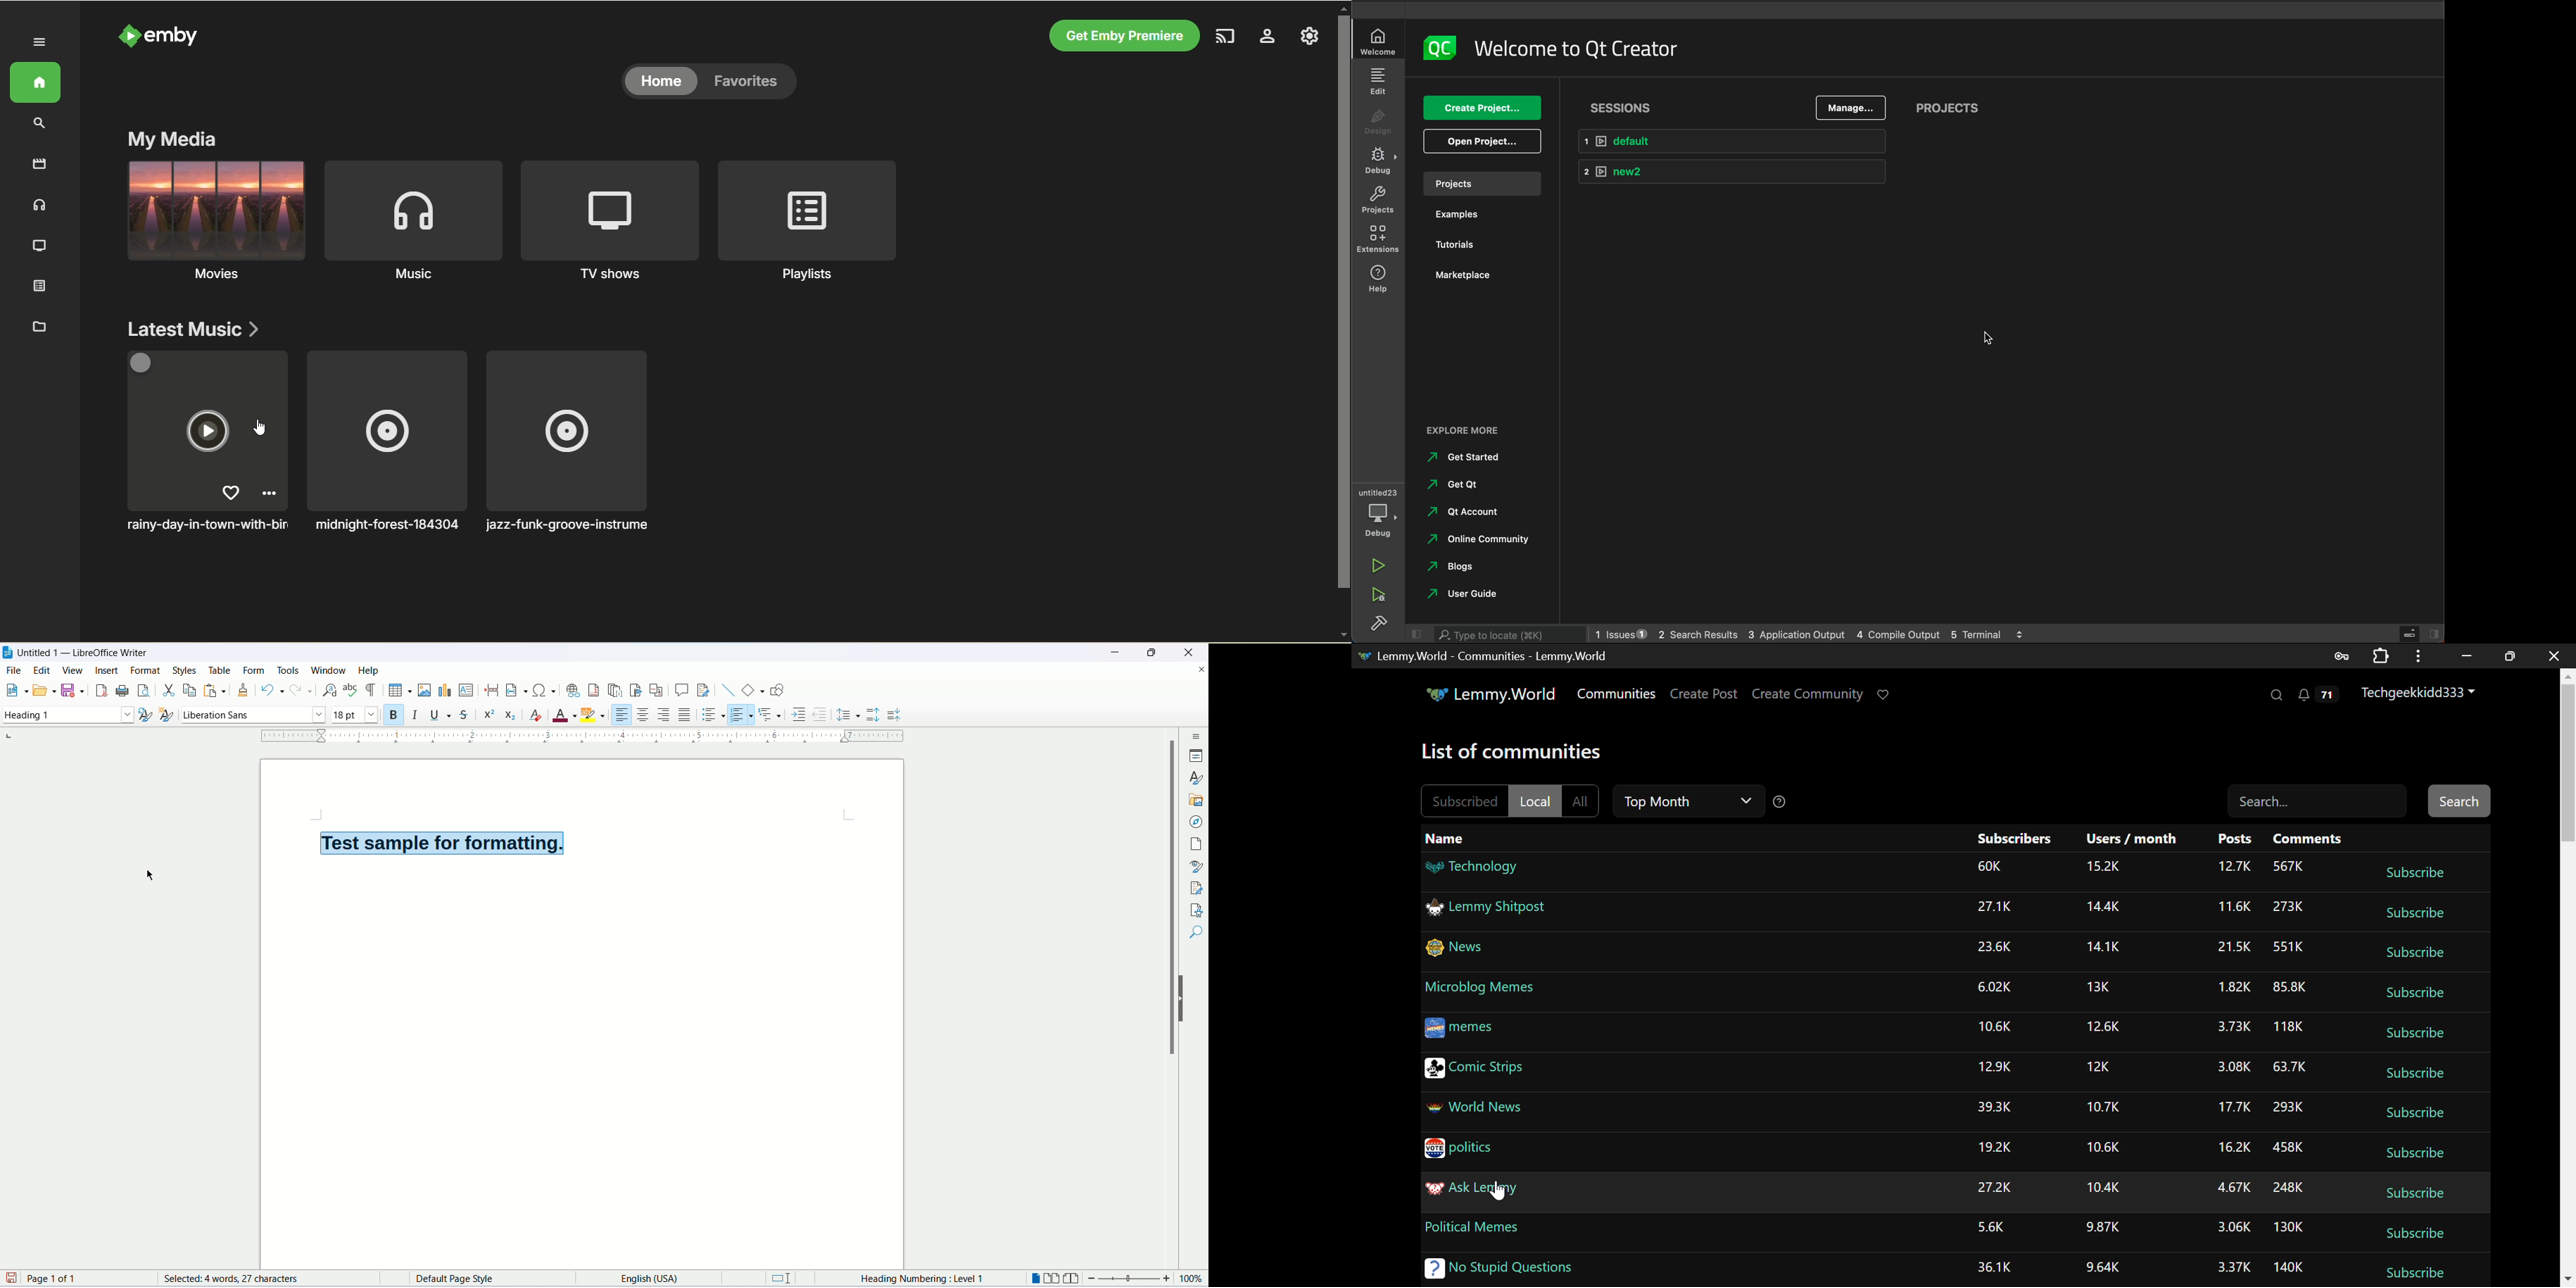 This screenshot has width=2576, height=1288. What do you see at coordinates (327, 690) in the screenshot?
I see `find and replace` at bounding box center [327, 690].